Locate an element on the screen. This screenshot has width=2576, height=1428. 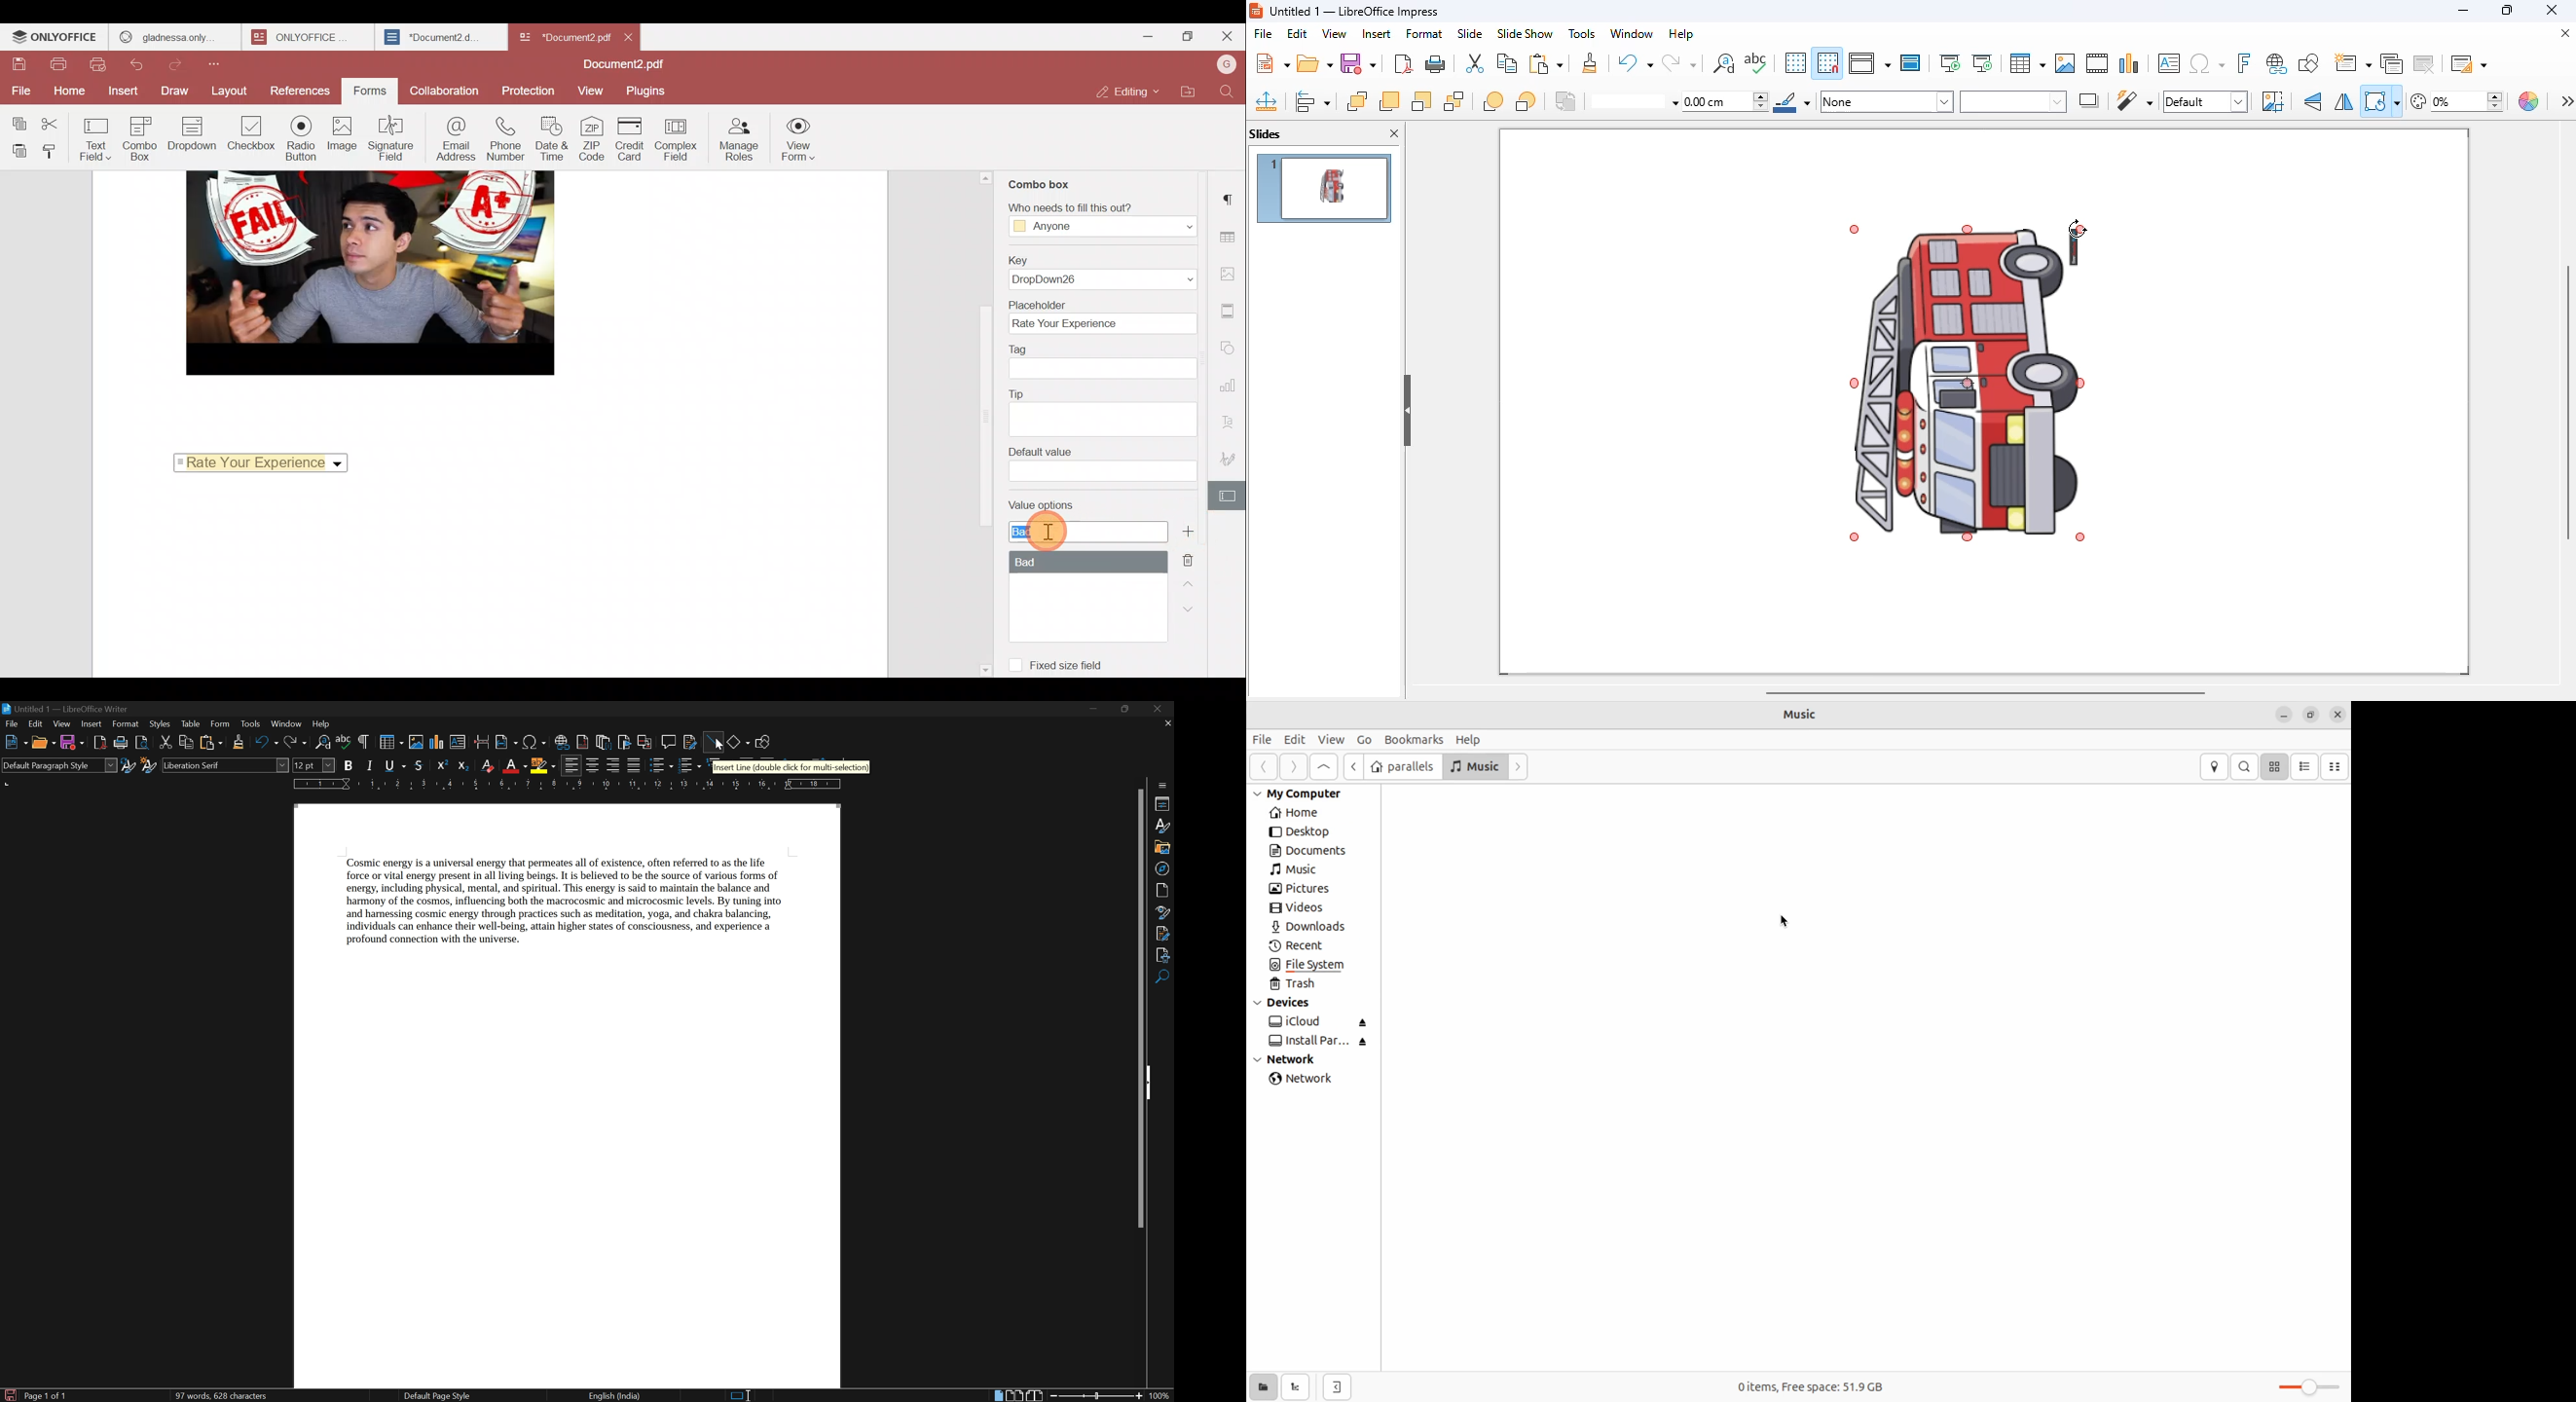
start from first slide is located at coordinates (1951, 63).